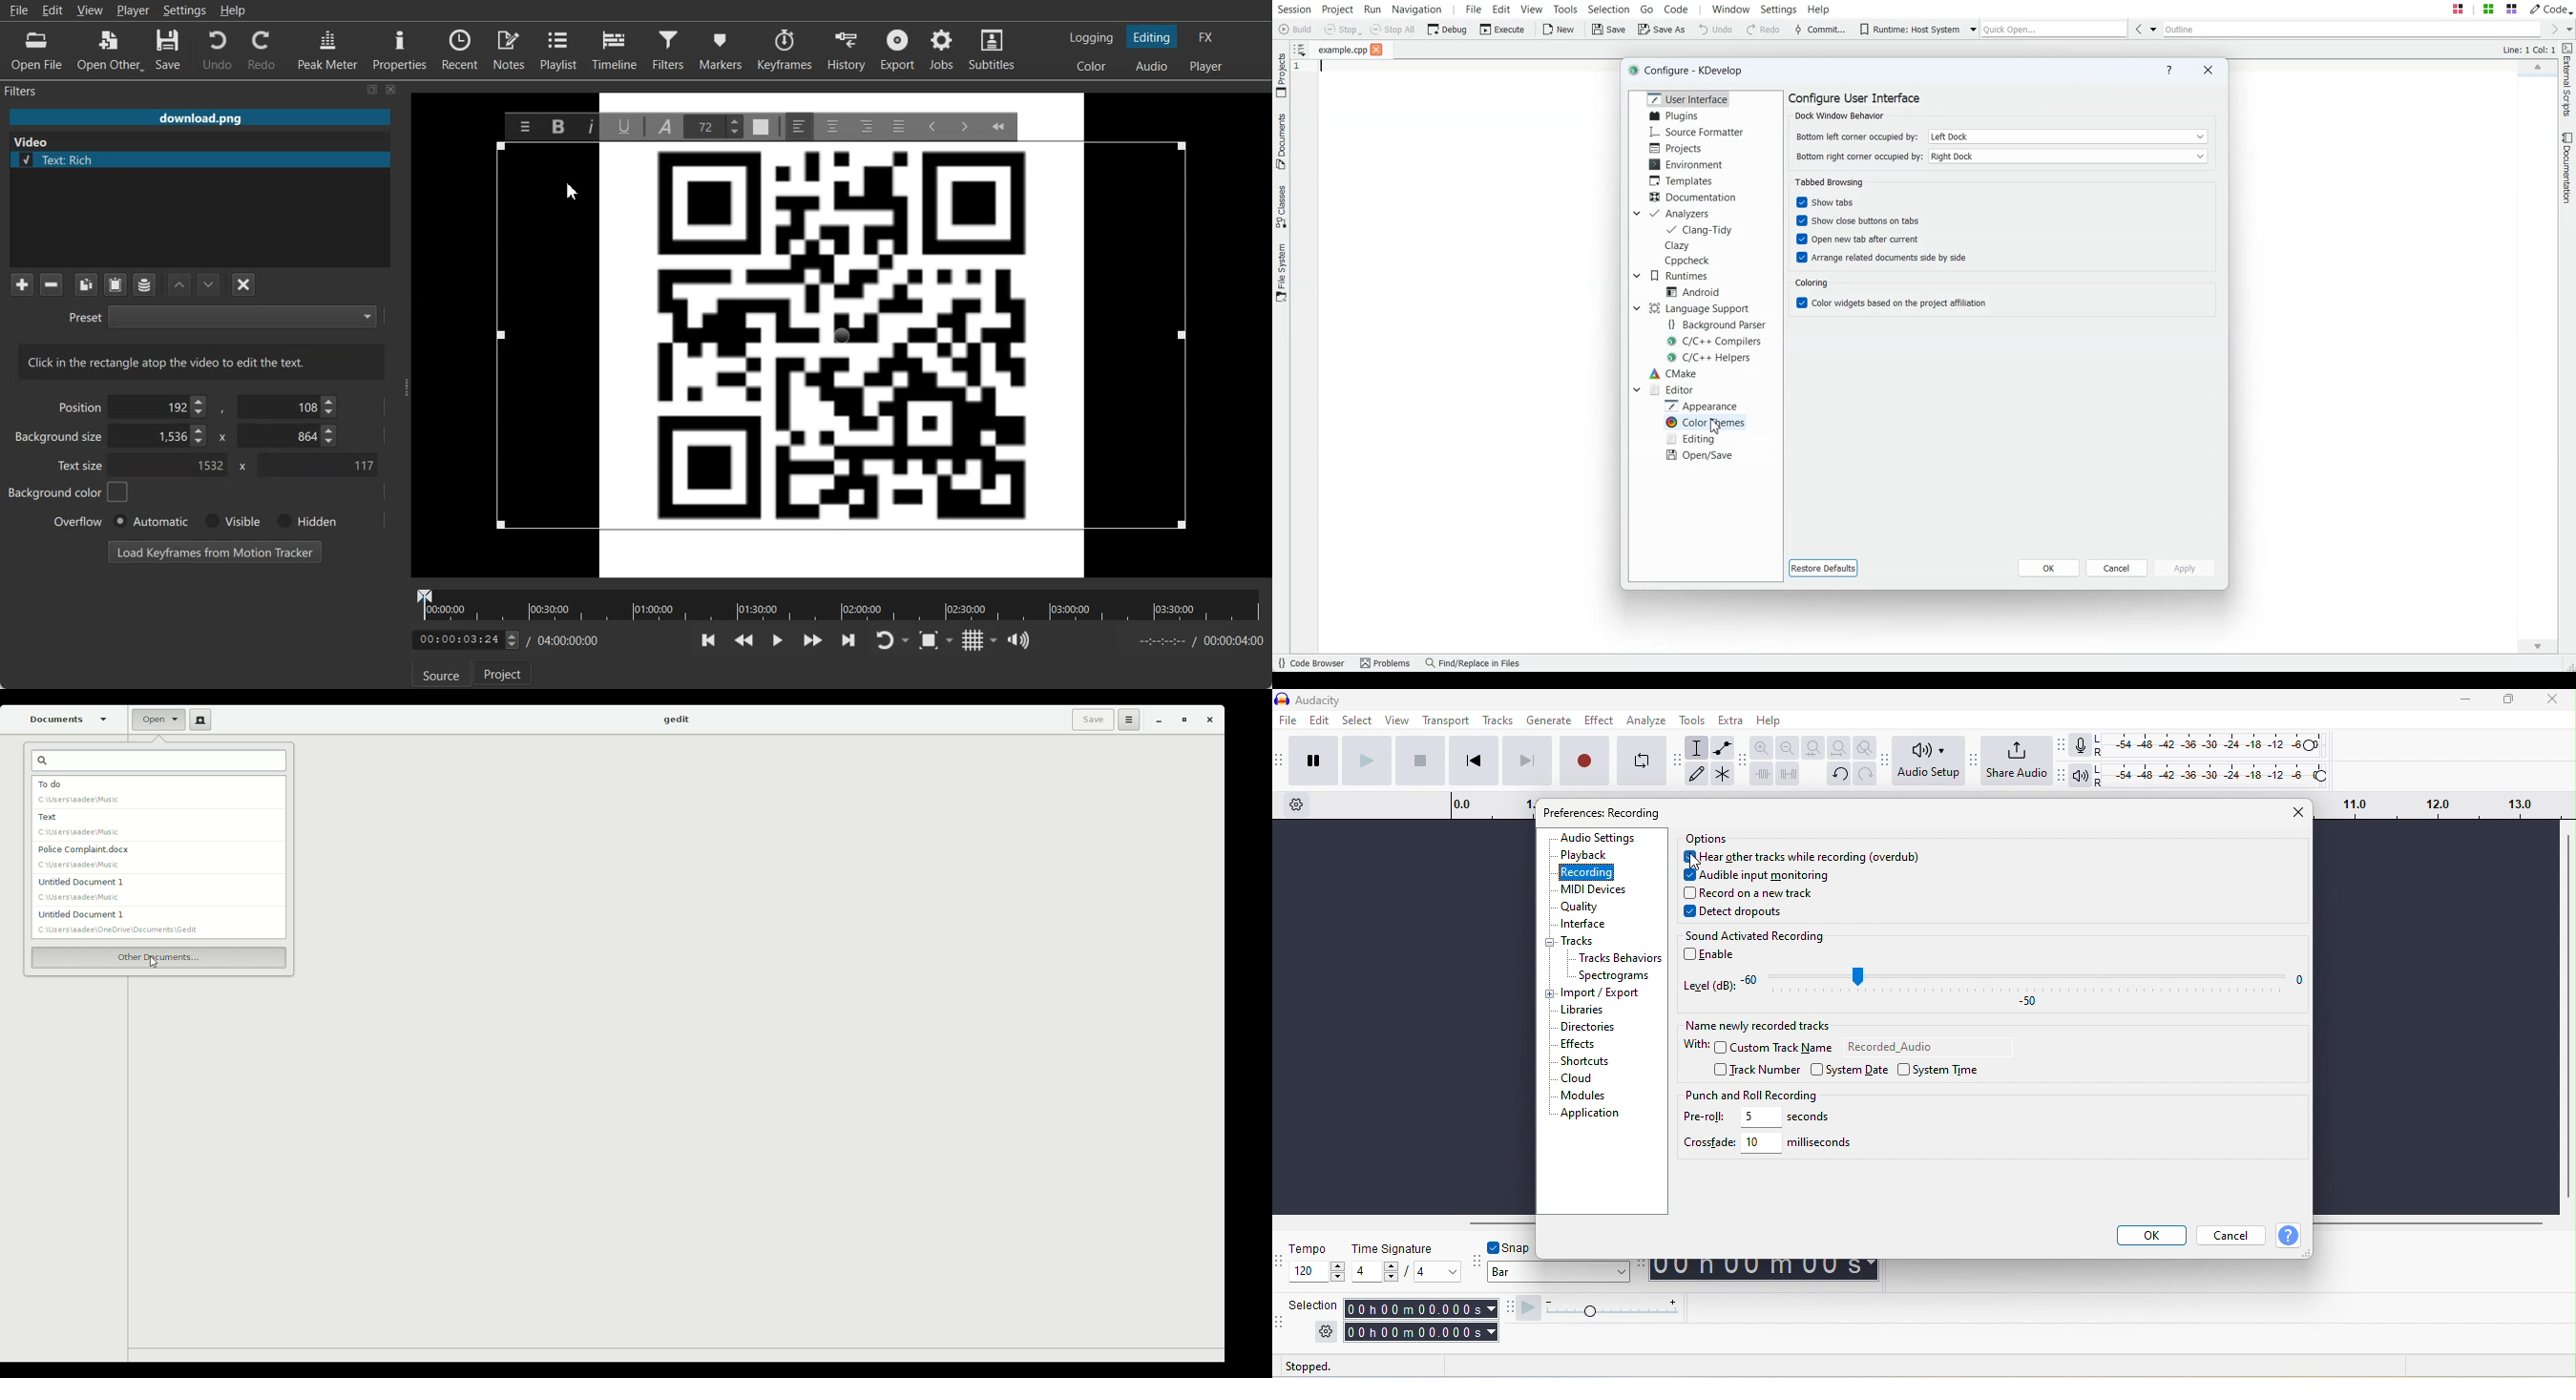  I want to click on transport, so click(1446, 720).